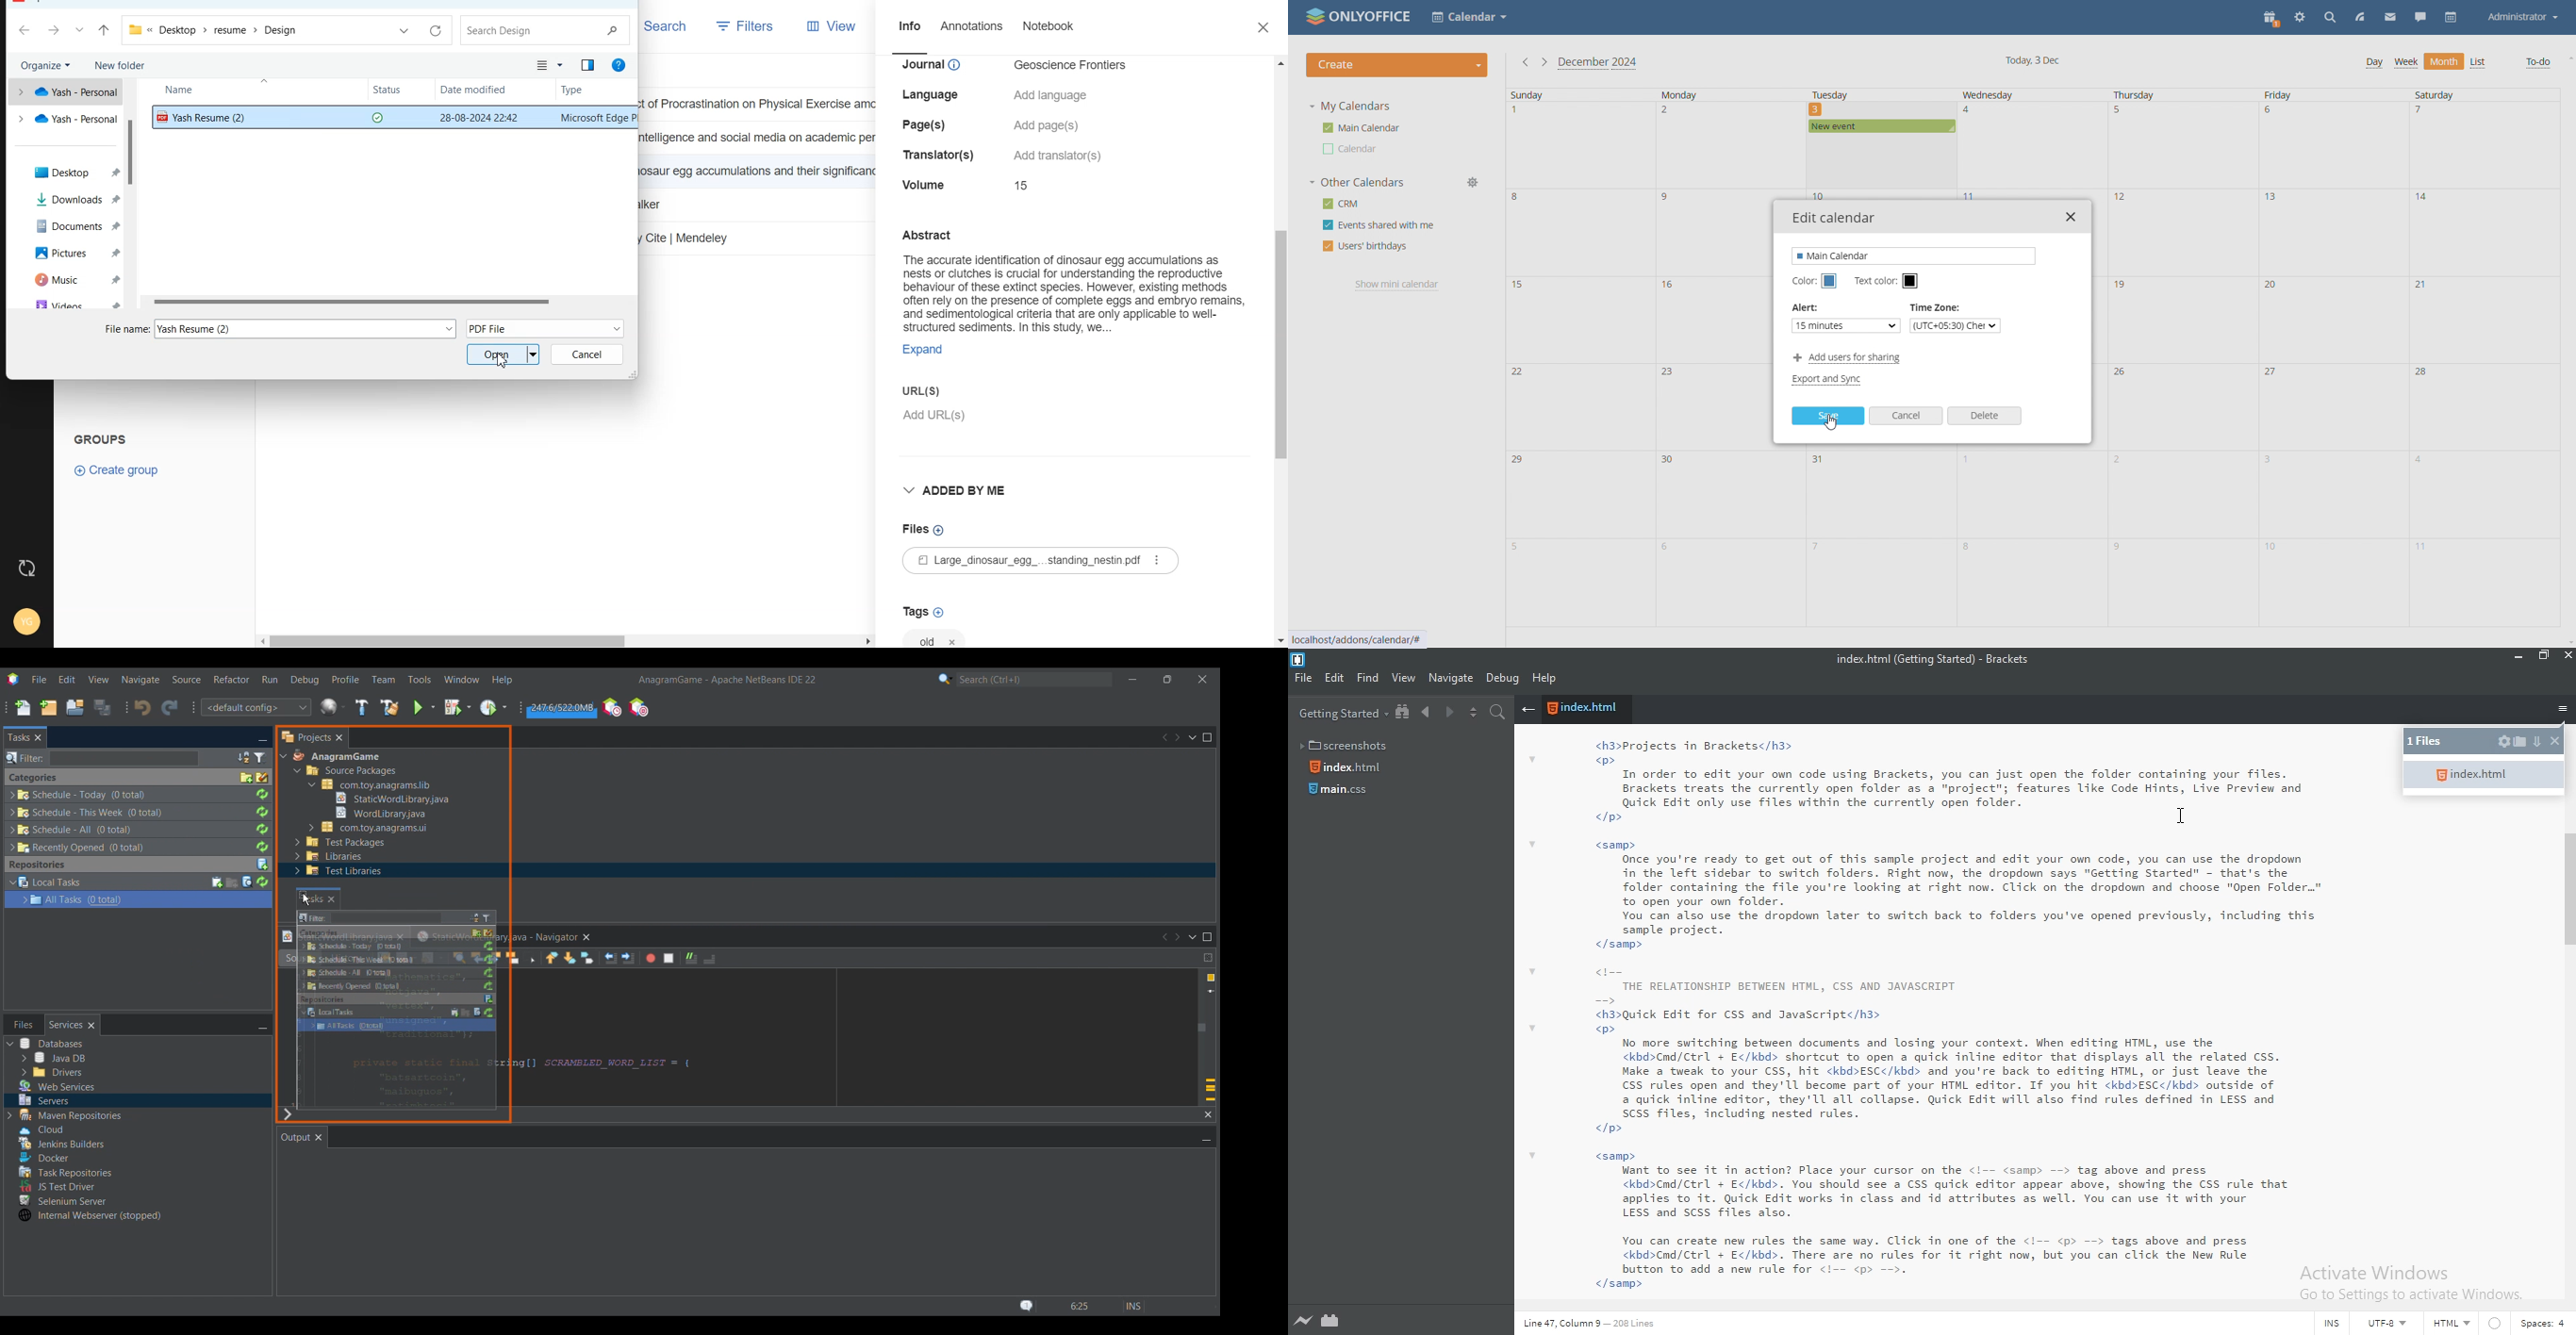 This screenshot has height=1344, width=2576. Describe the element at coordinates (925, 125) in the screenshot. I see `details` at that location.